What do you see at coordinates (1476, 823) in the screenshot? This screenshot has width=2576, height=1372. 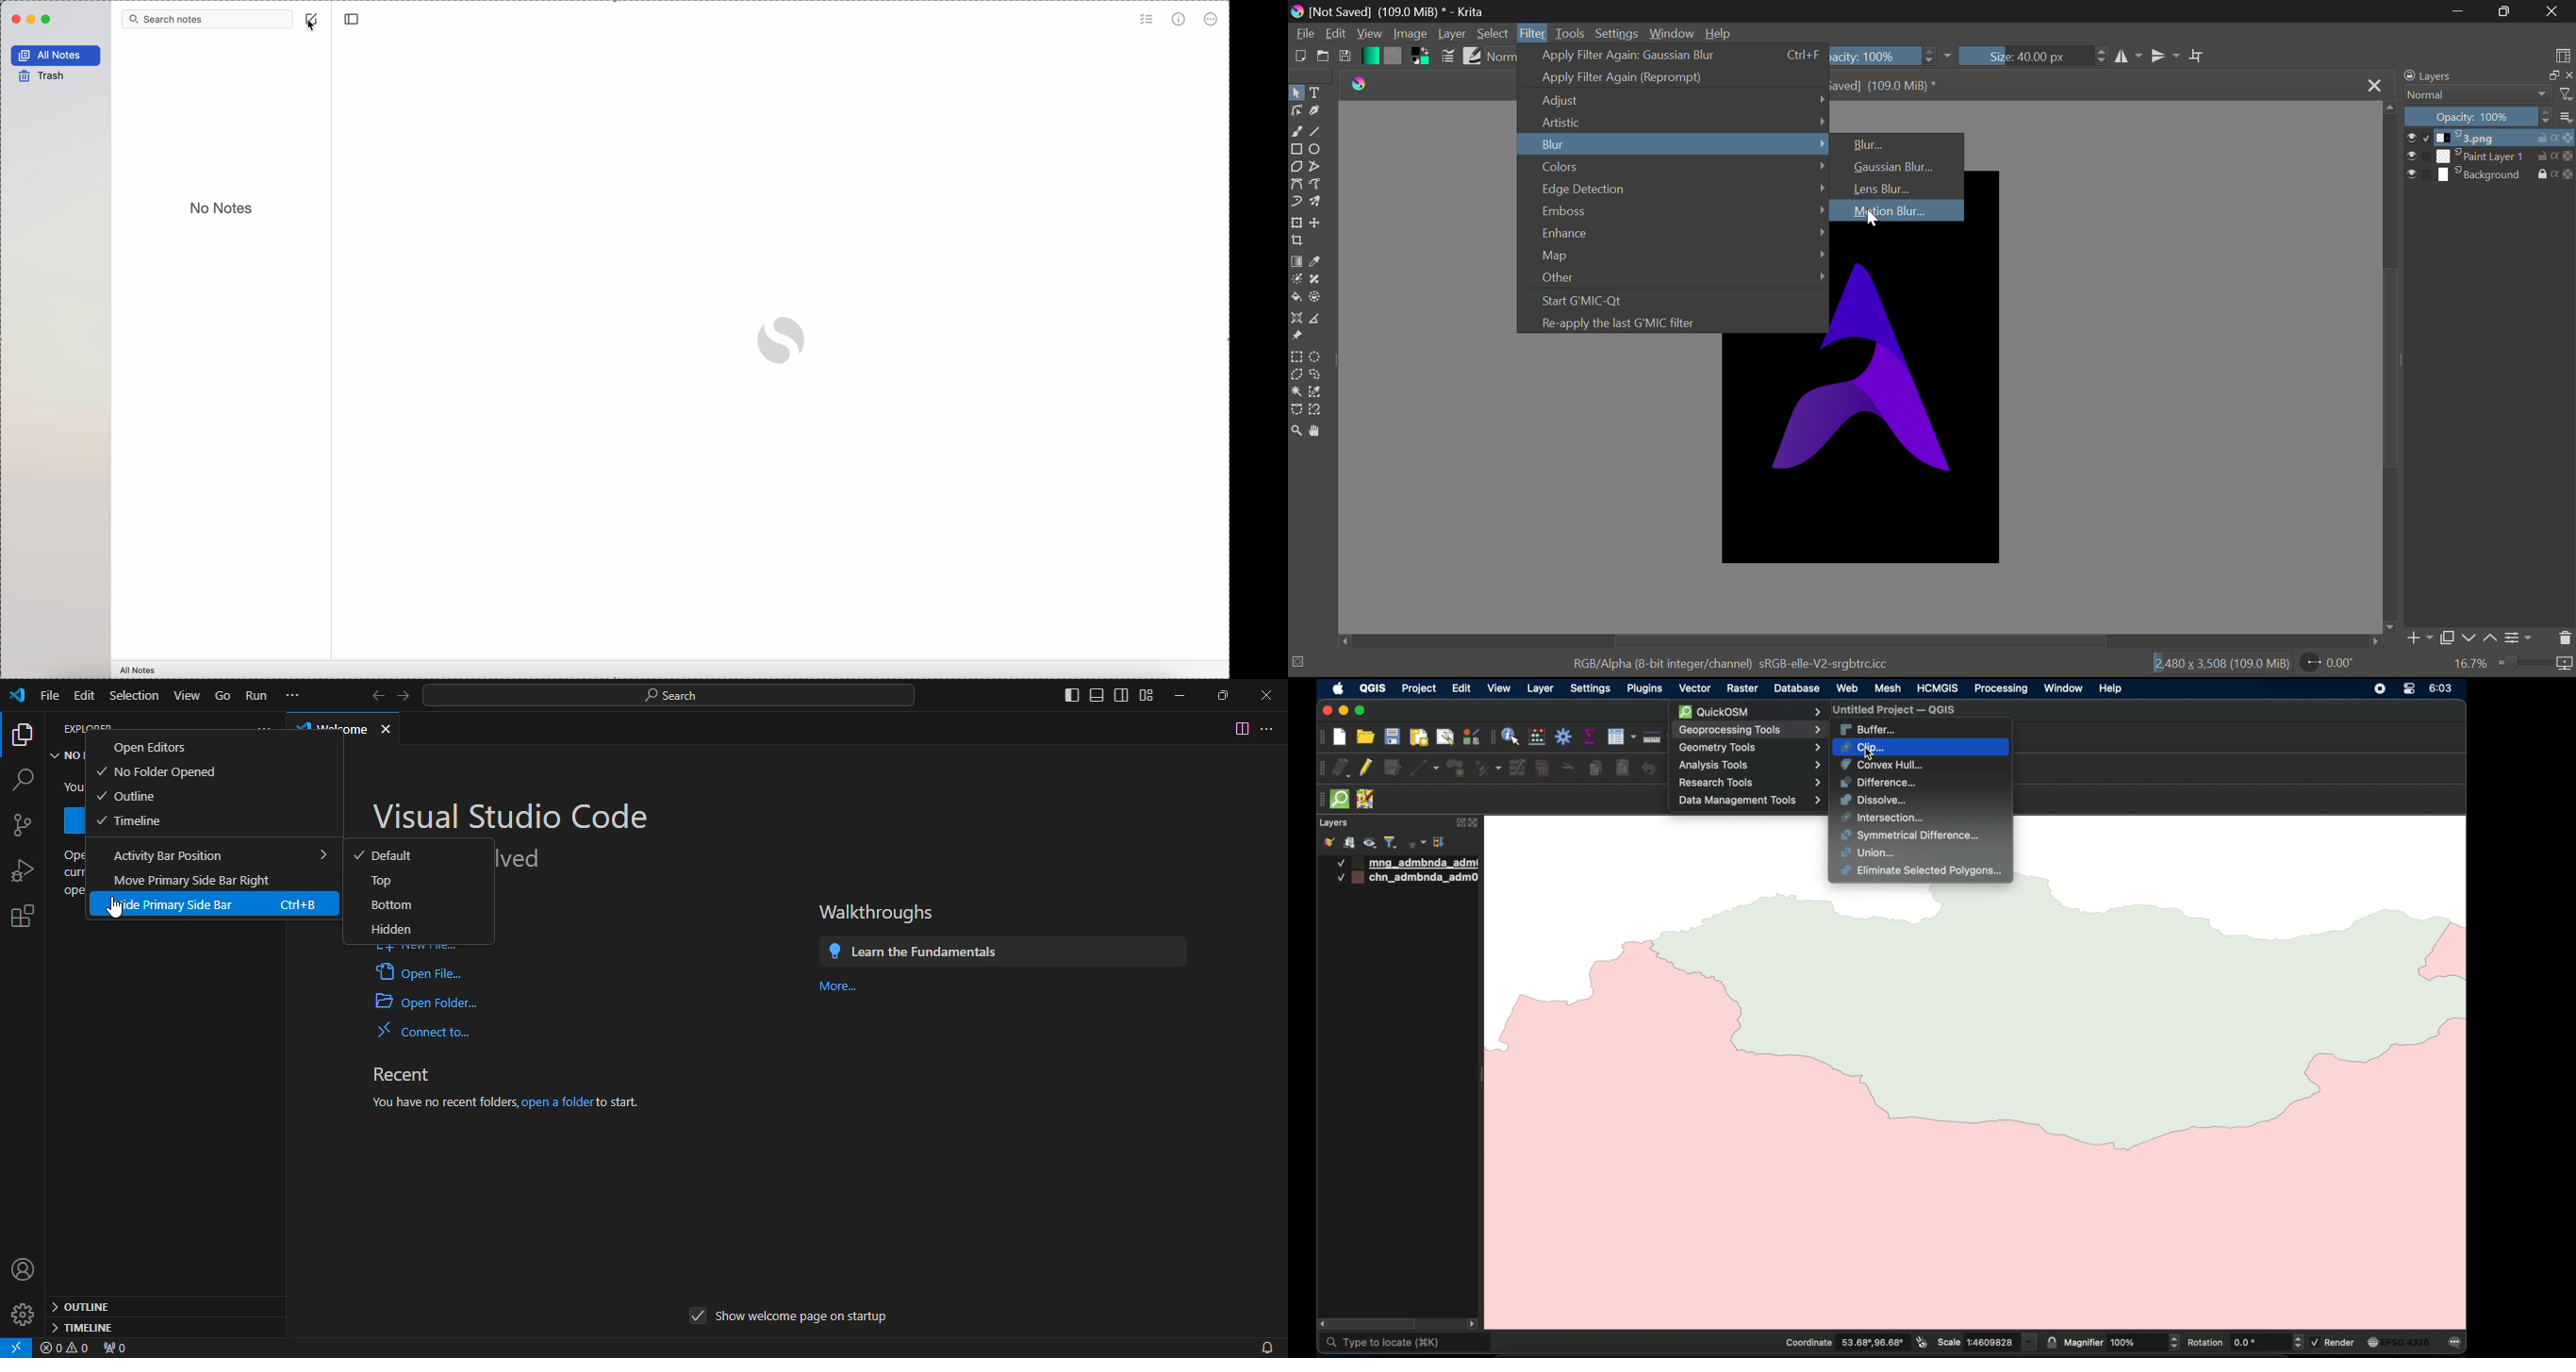 I see `close` at bounding box center [1476, 823].